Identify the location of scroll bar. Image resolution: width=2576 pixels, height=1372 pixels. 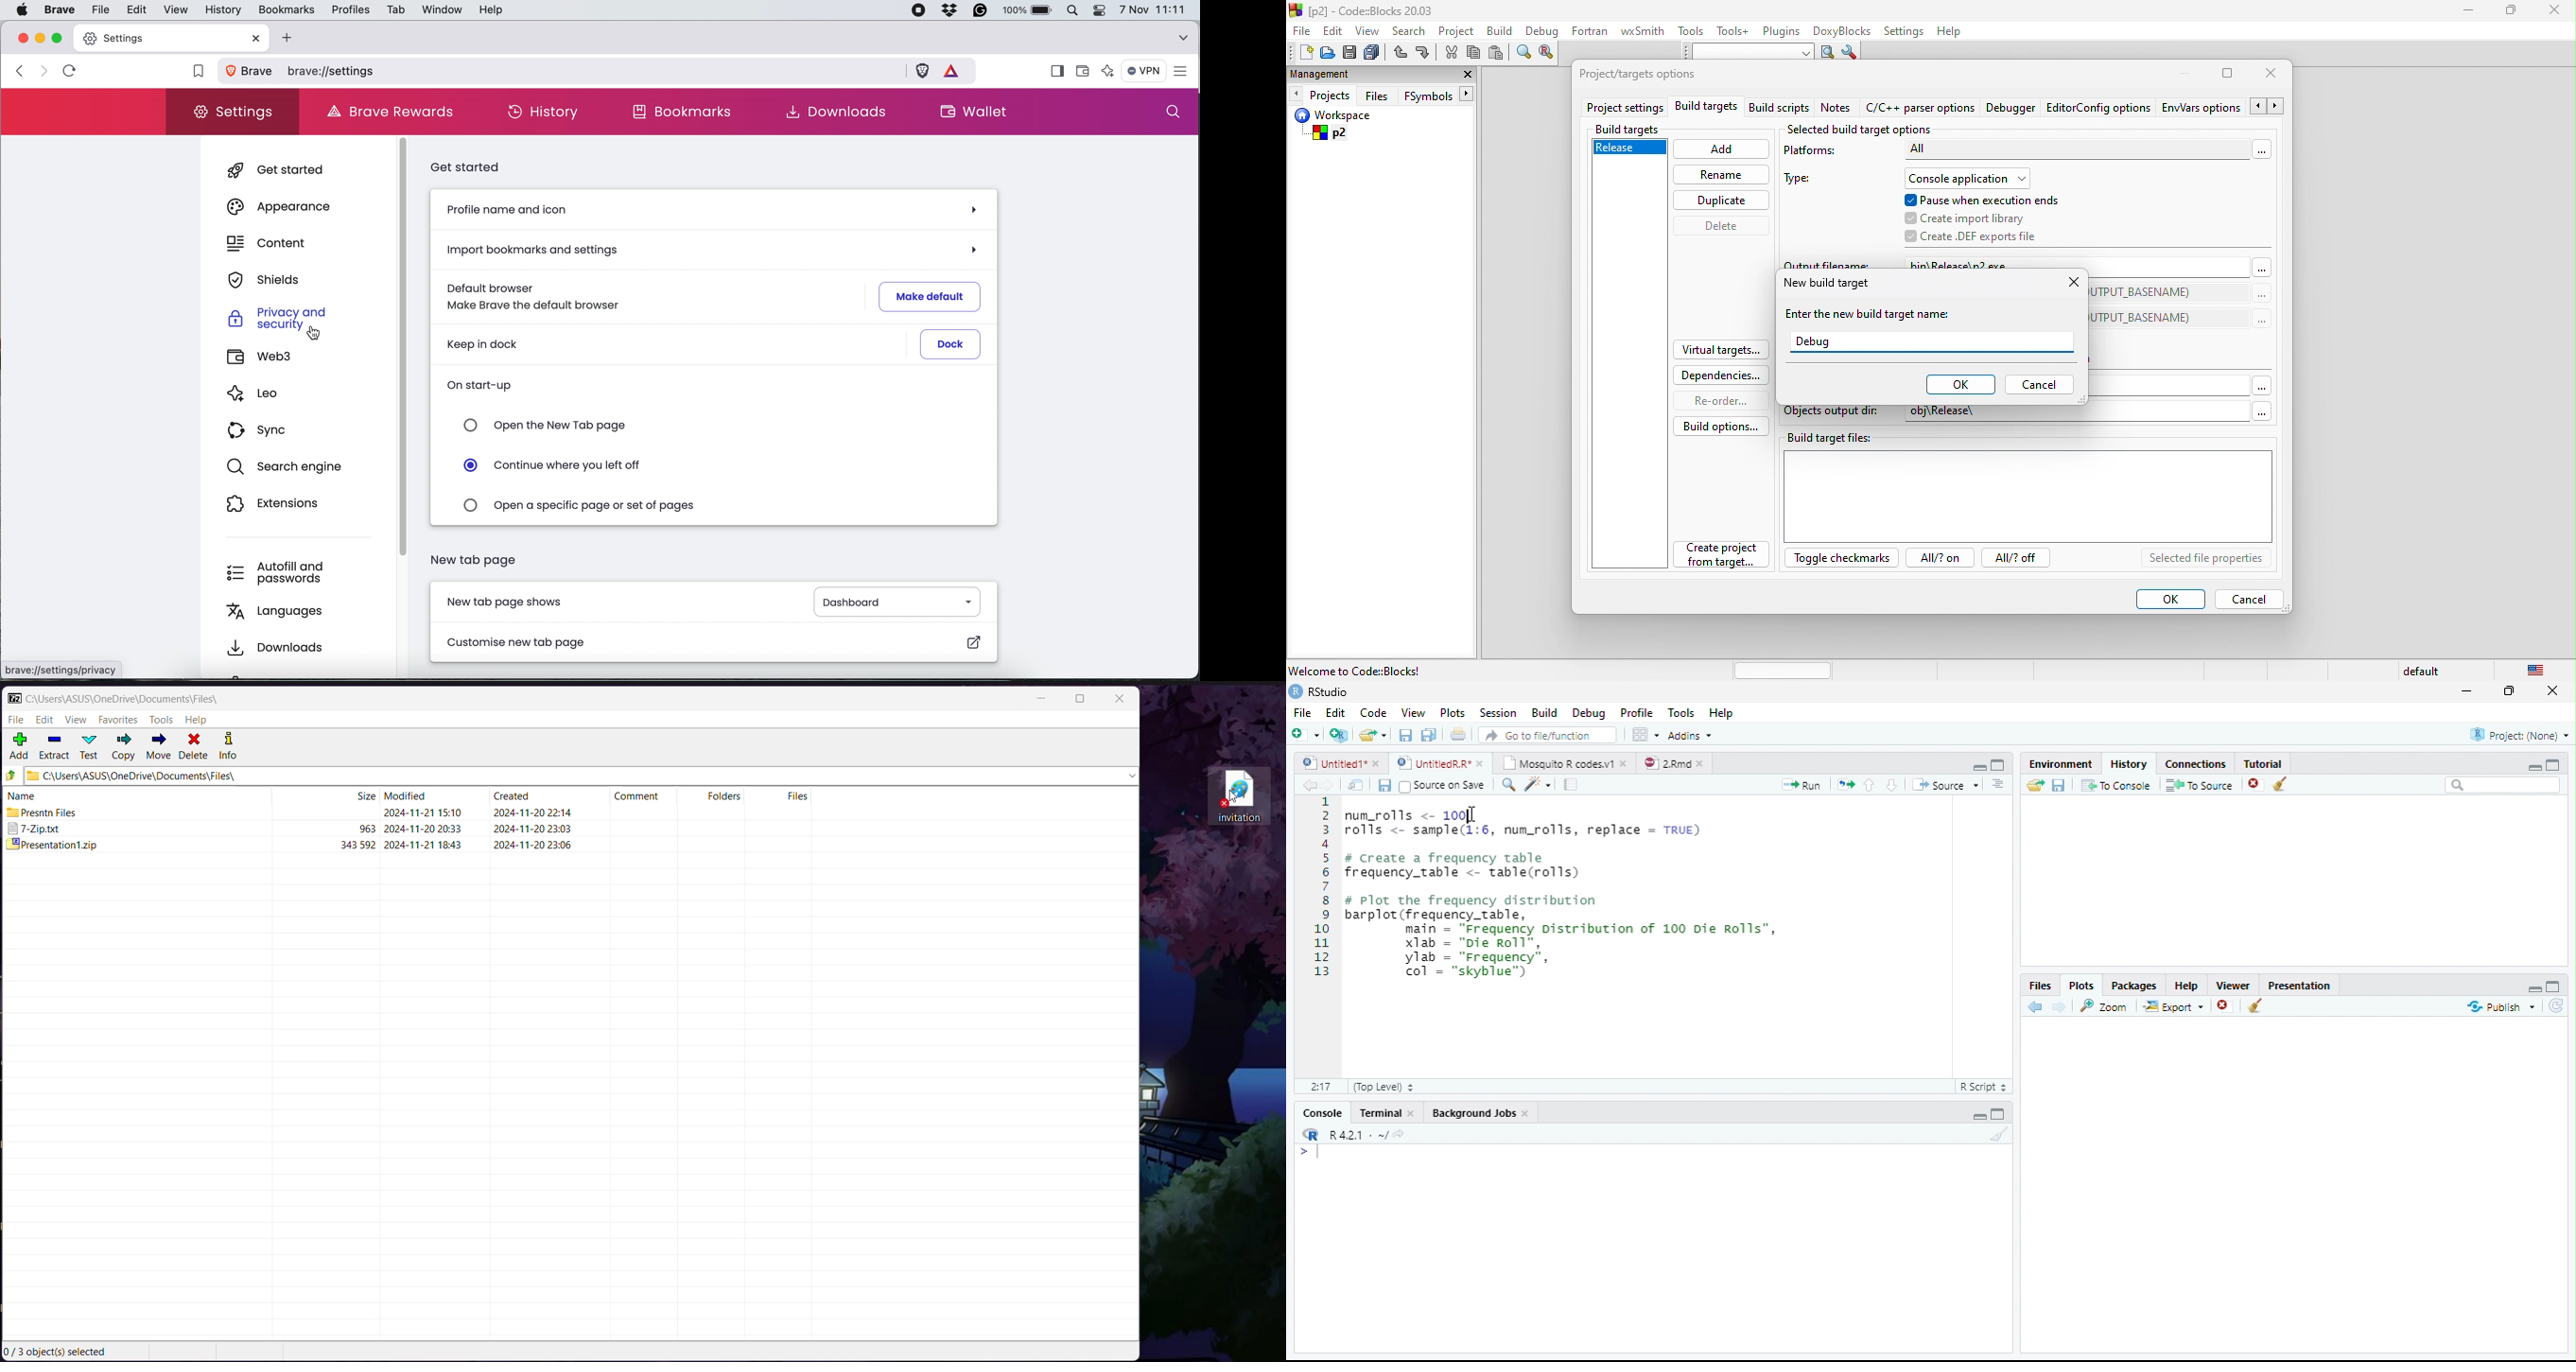
(403, 348).